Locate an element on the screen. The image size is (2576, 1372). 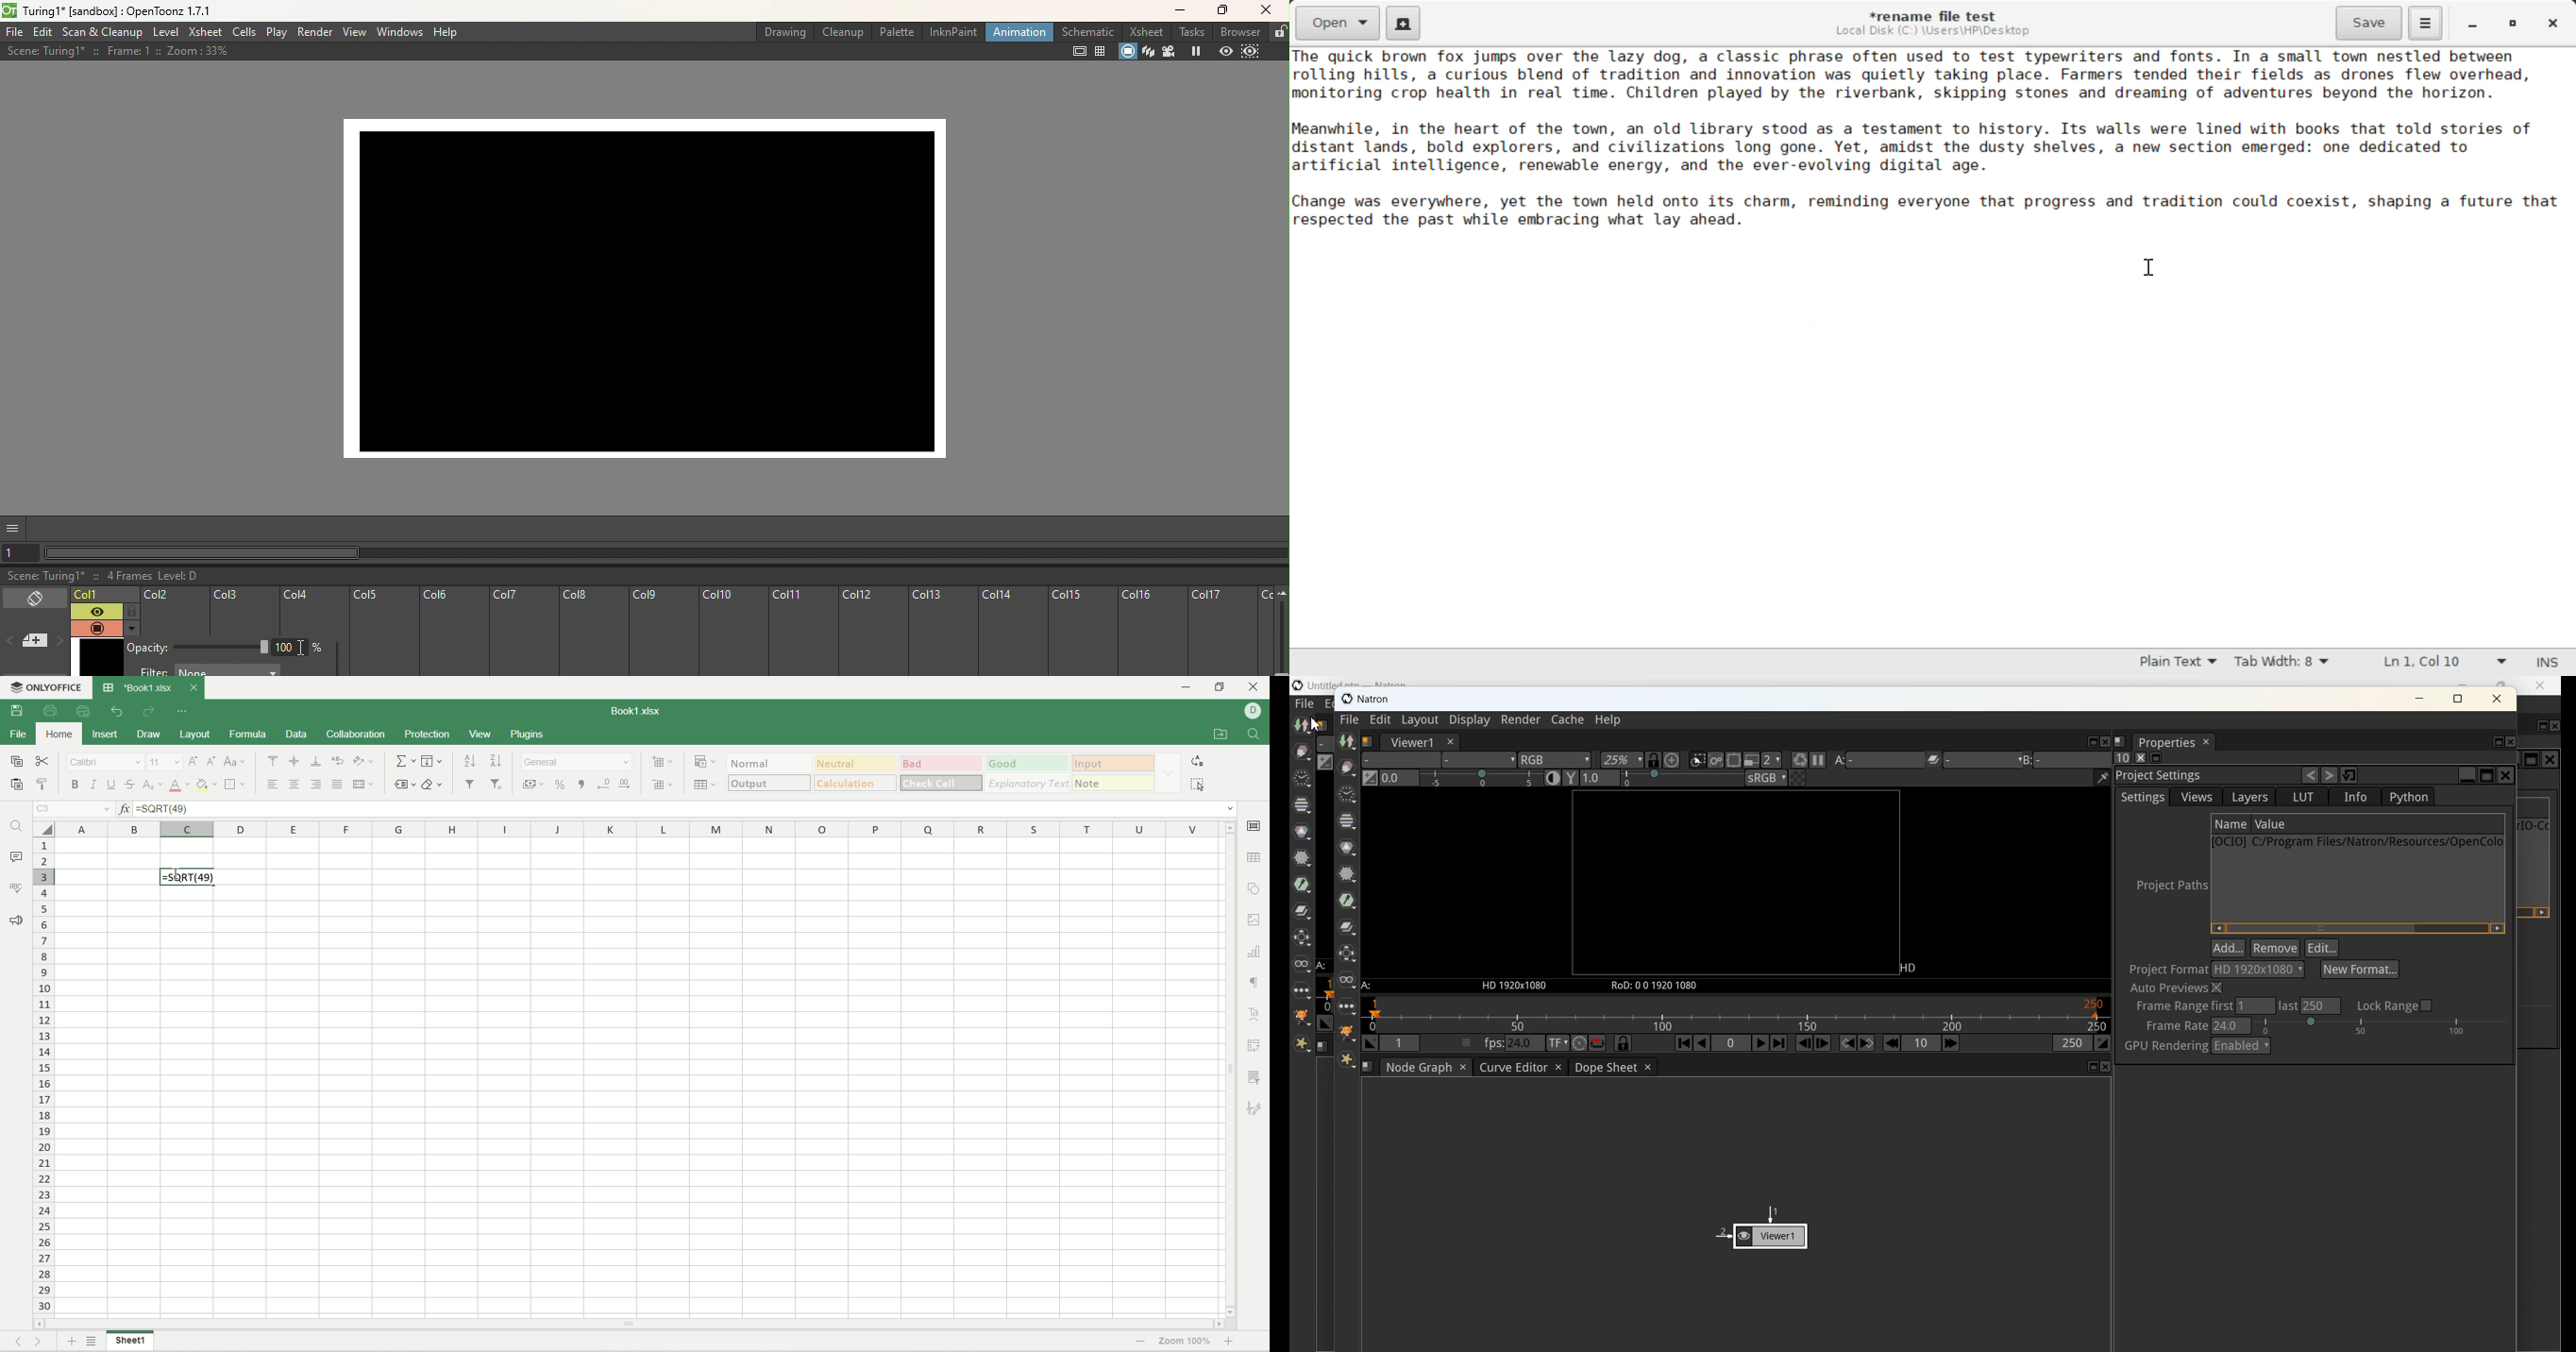
align top is located at coordinates (272, 761).